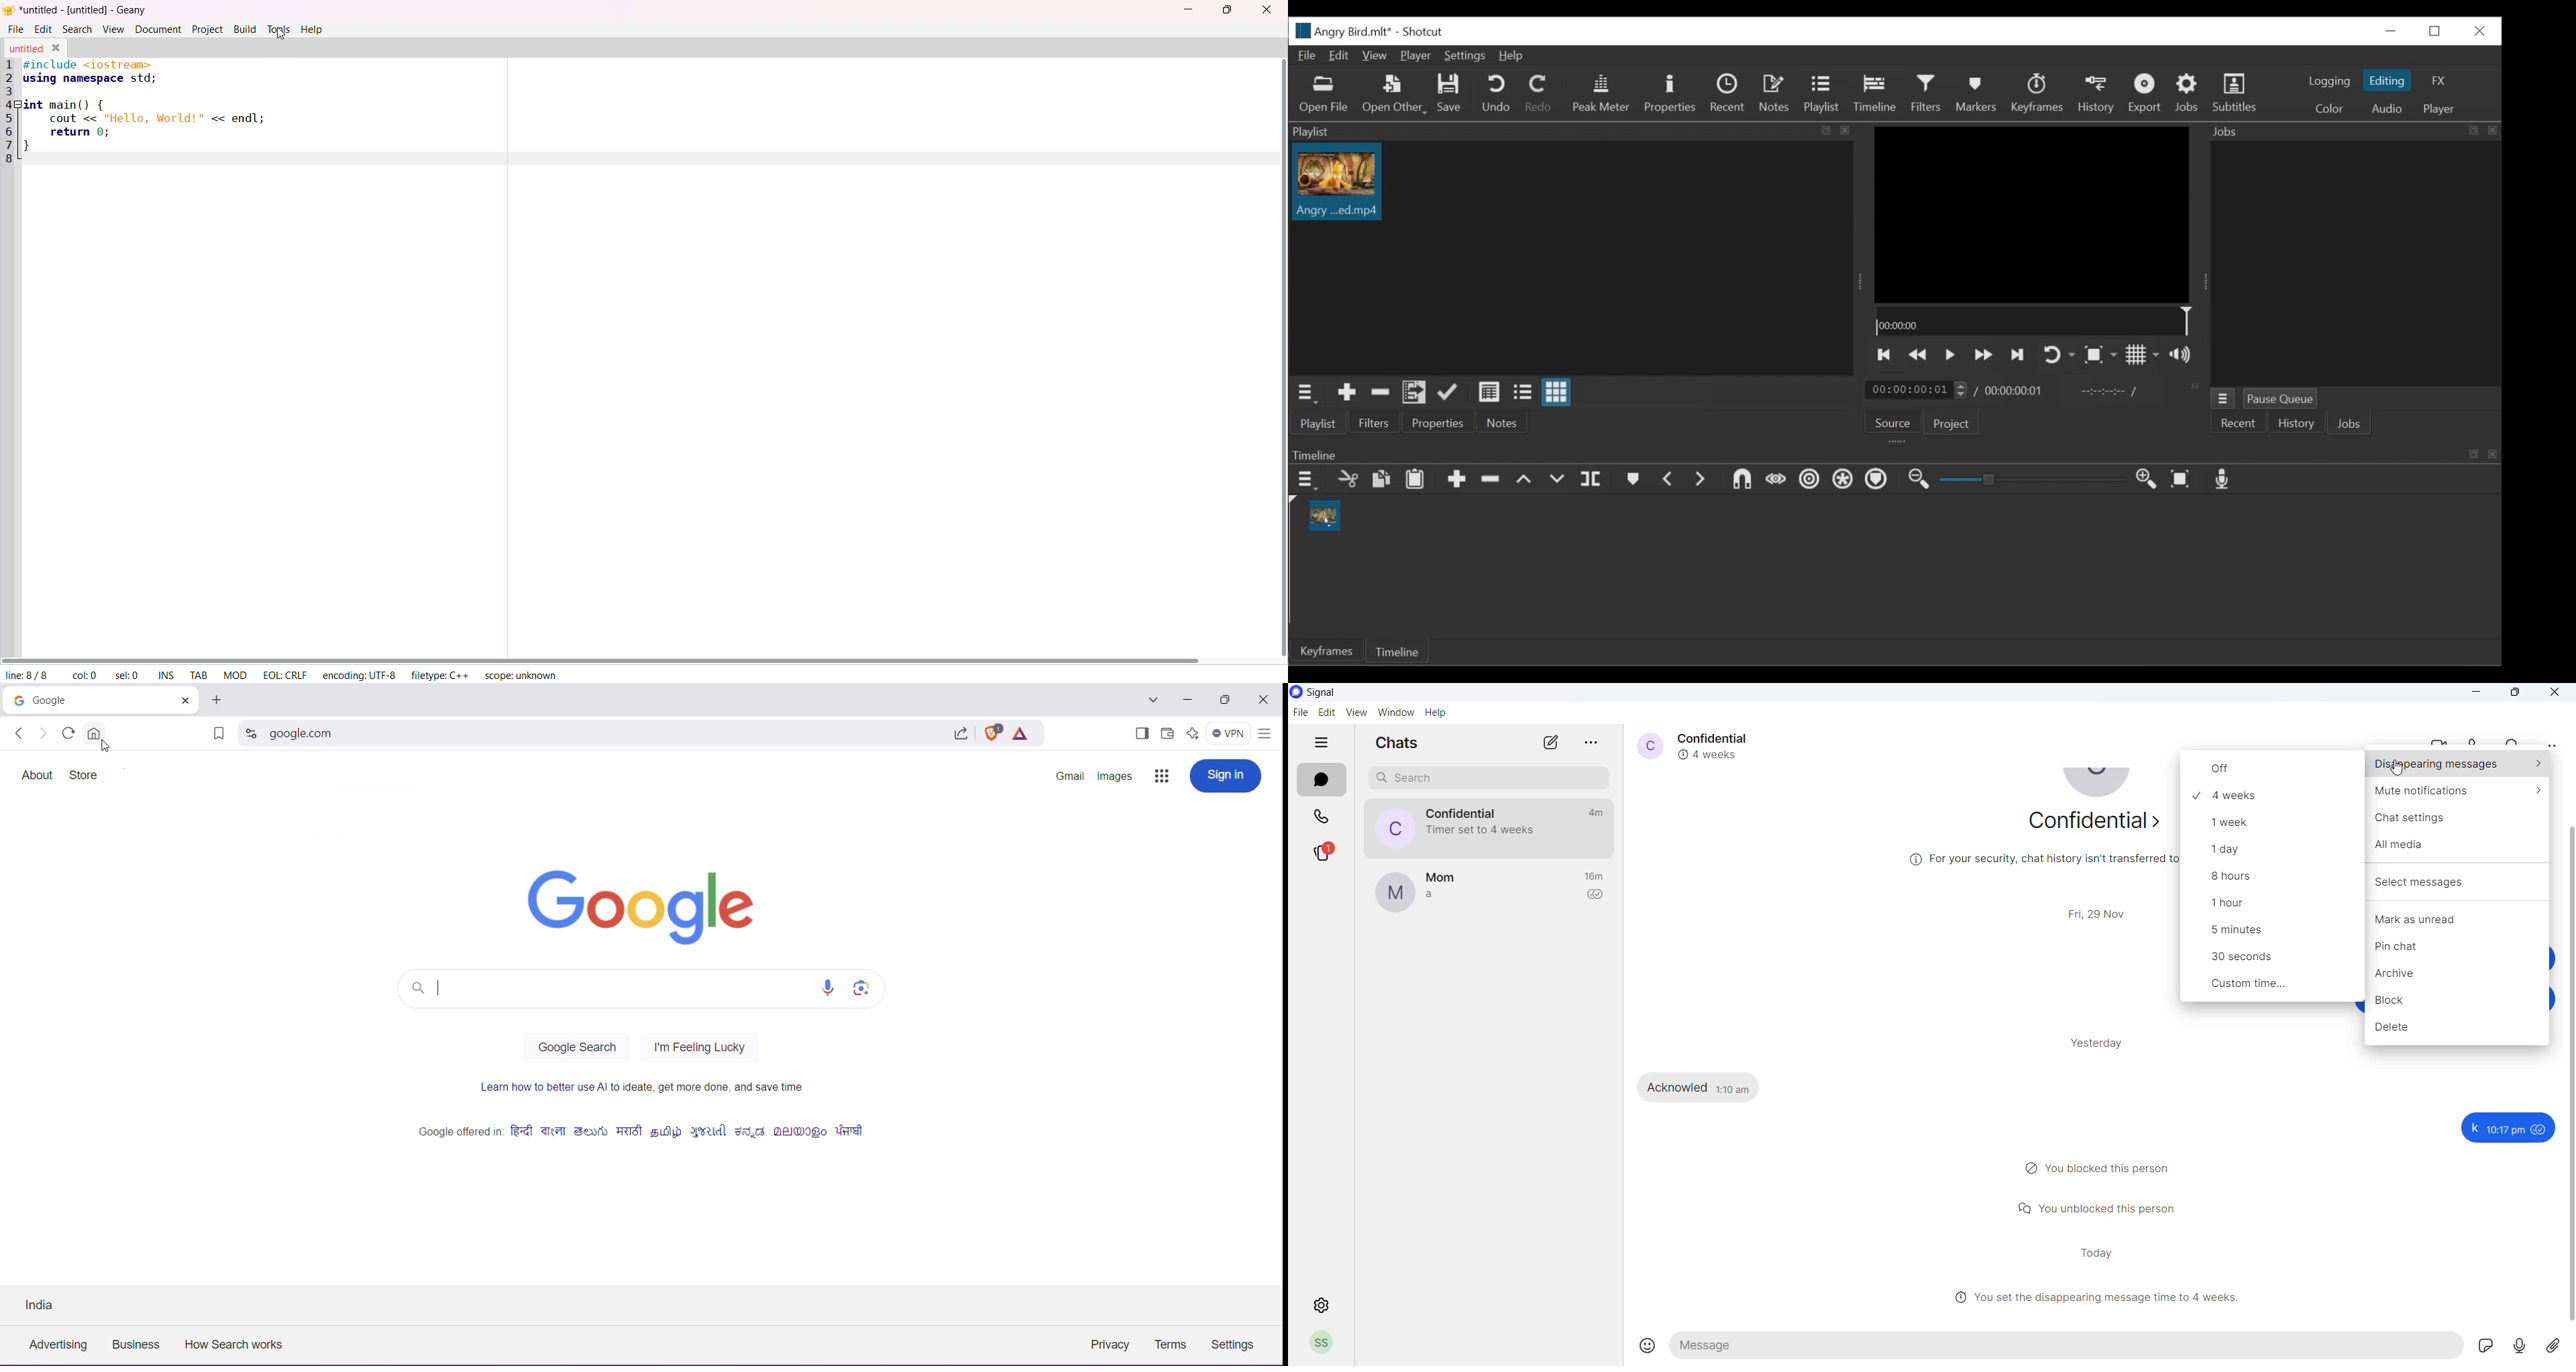  I want to click on Append, so click(1450, 393).